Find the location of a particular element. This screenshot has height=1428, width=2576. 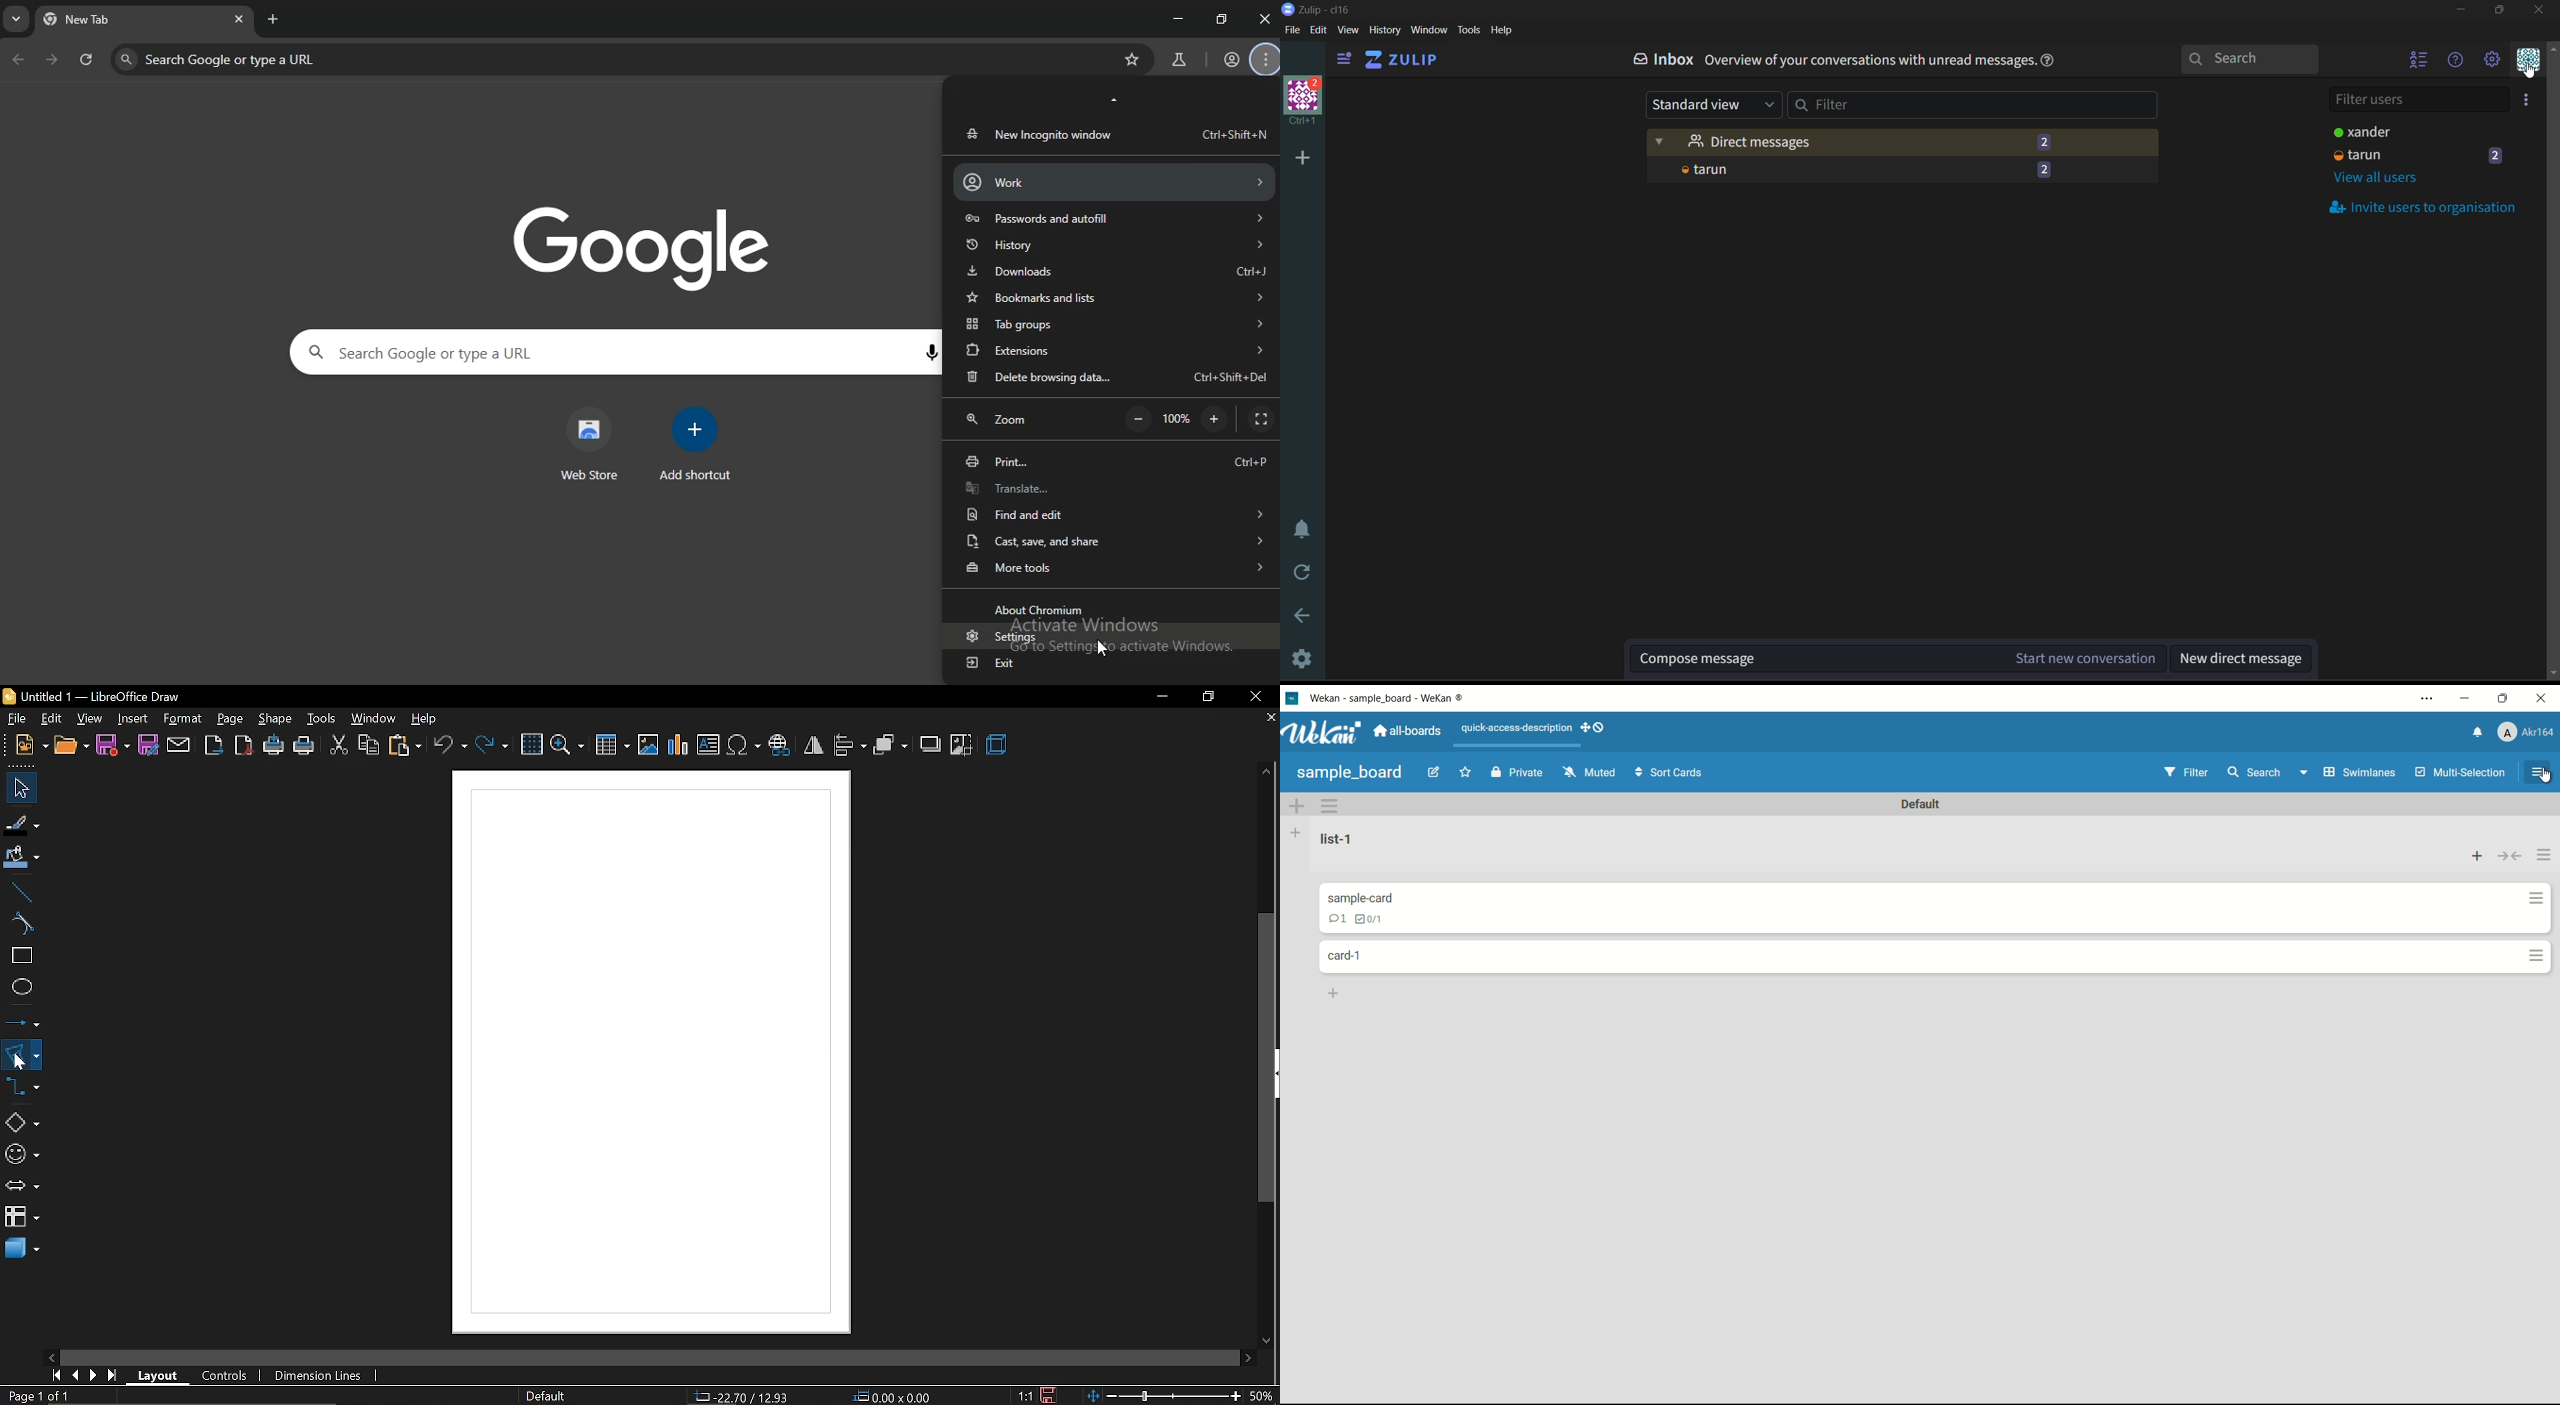

card name is located at coordinates (1343, 956).